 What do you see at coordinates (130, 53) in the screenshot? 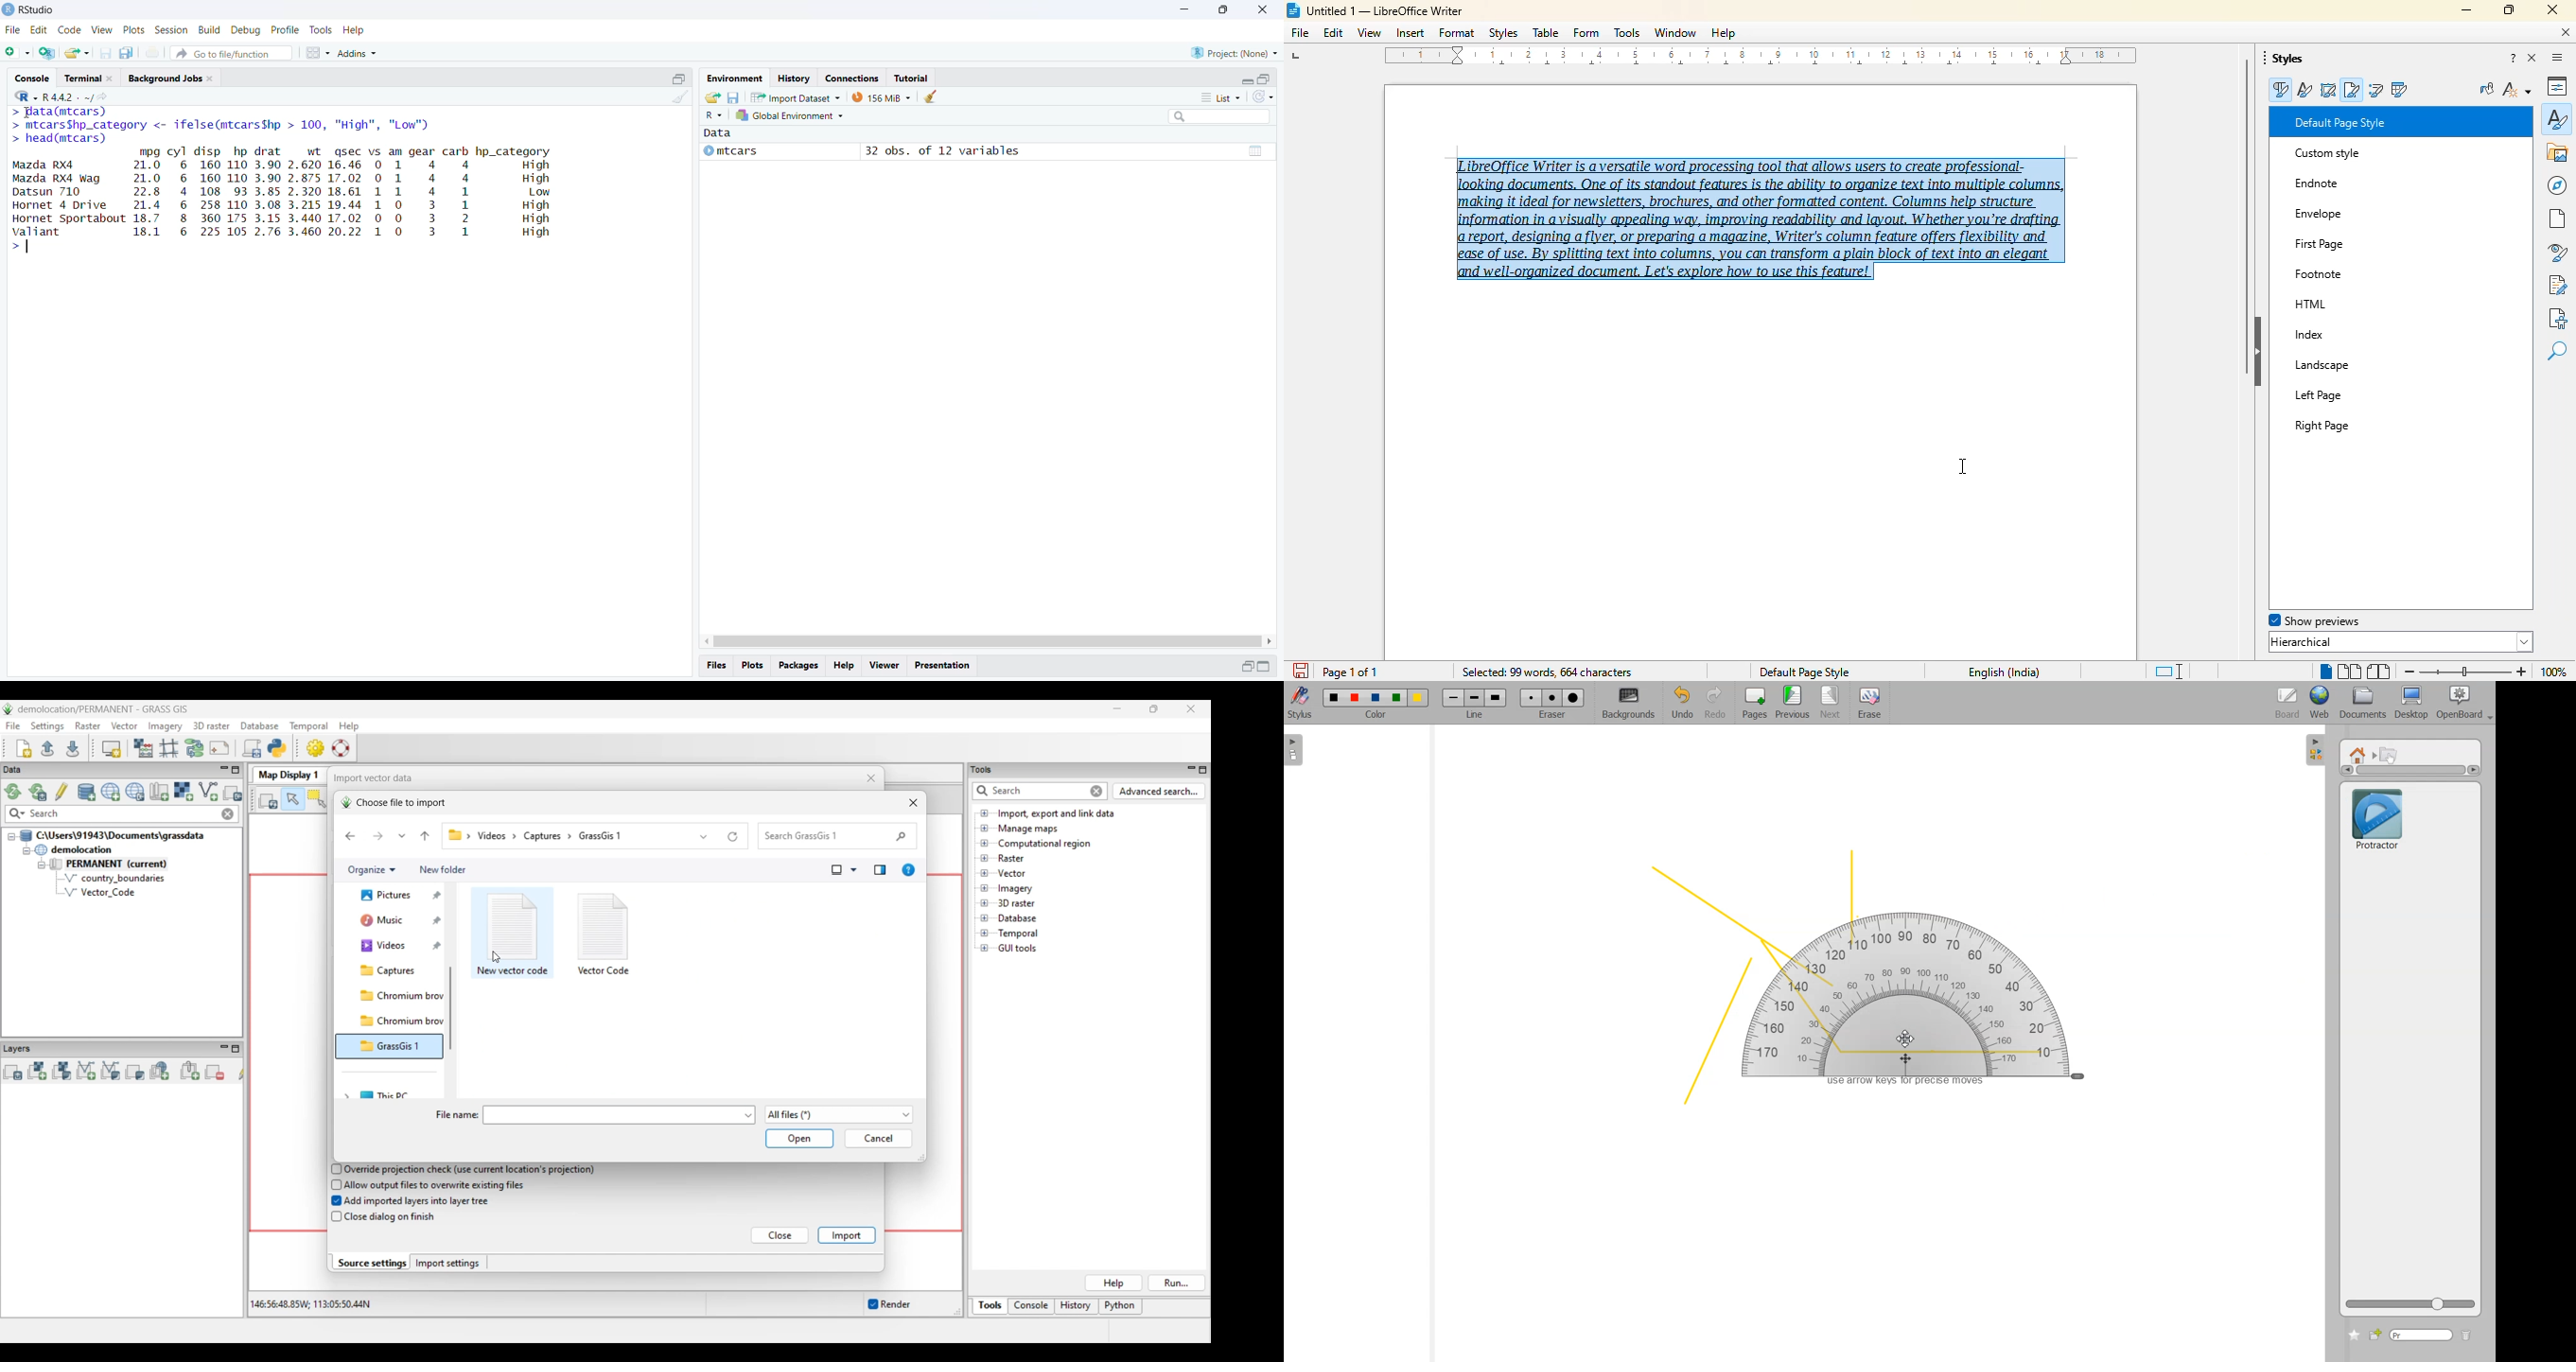
I see `Save all open documents (Ctrl + Alt + S)` at bounding box center [130, 53].